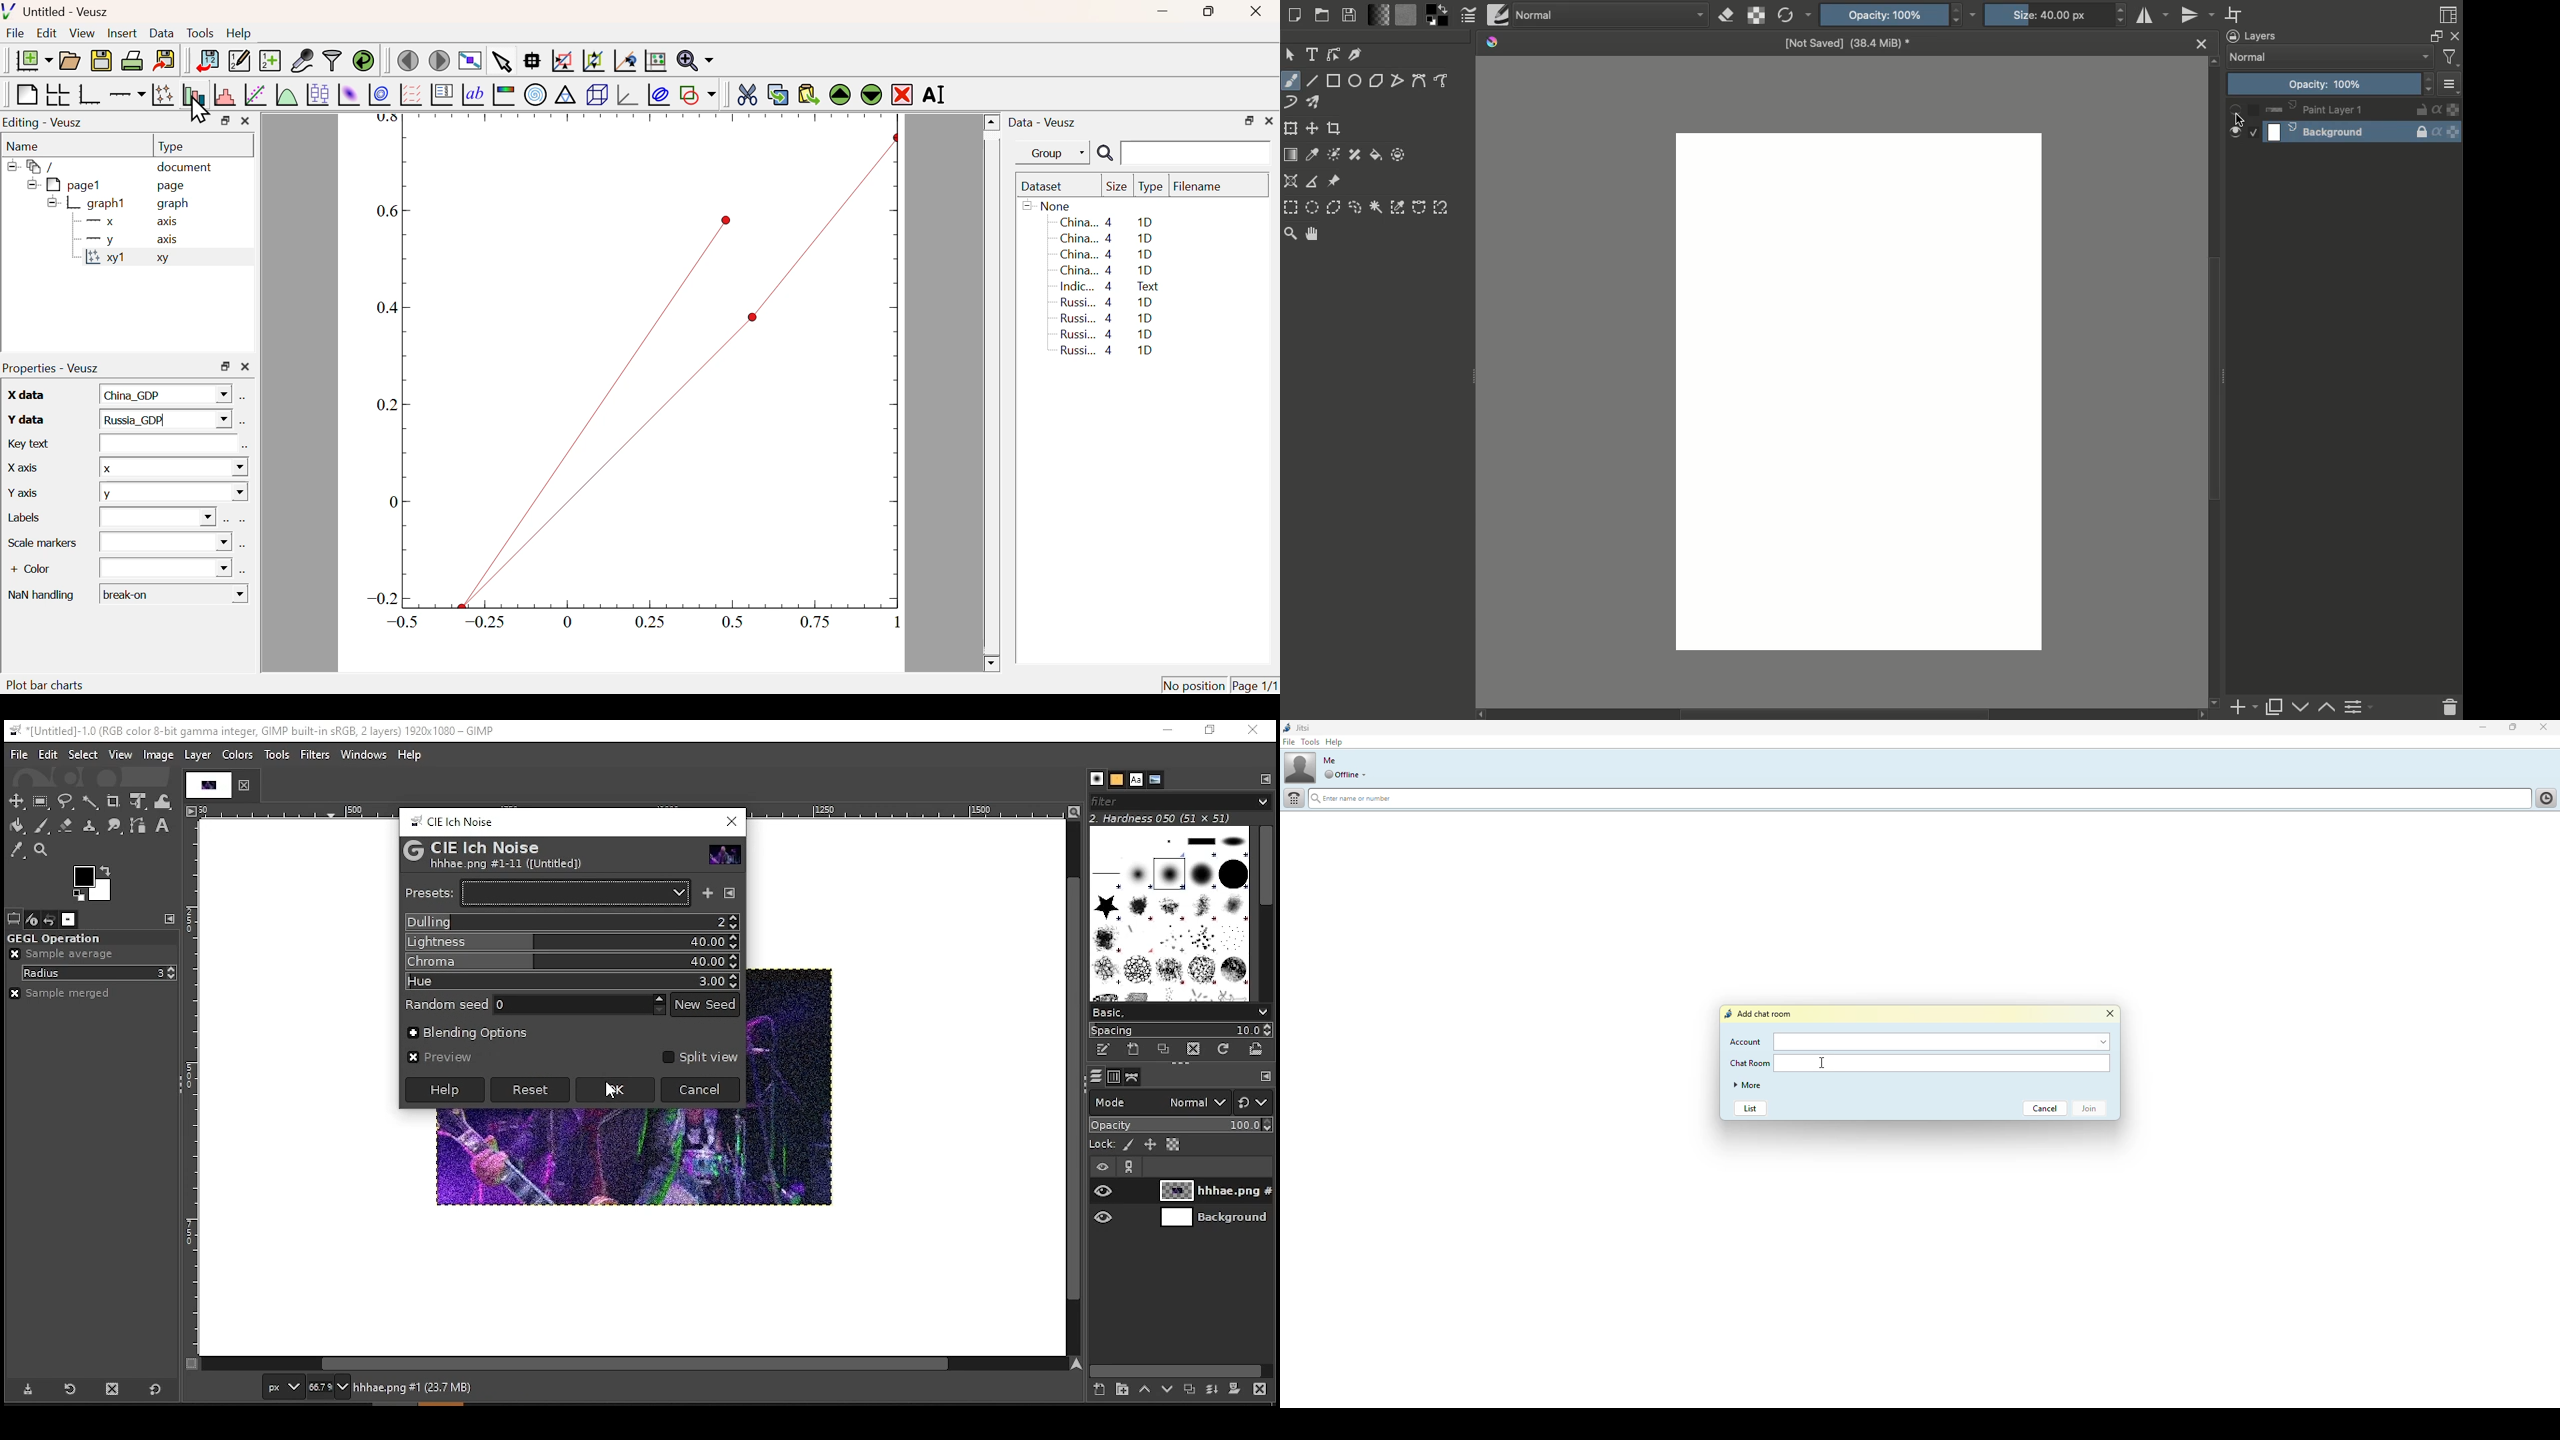 The height and width of the screenshot is (1456, 2576). Describe the element at coordinates (1359, 53) in the screenshot. I see `Calligraphy` at that location.